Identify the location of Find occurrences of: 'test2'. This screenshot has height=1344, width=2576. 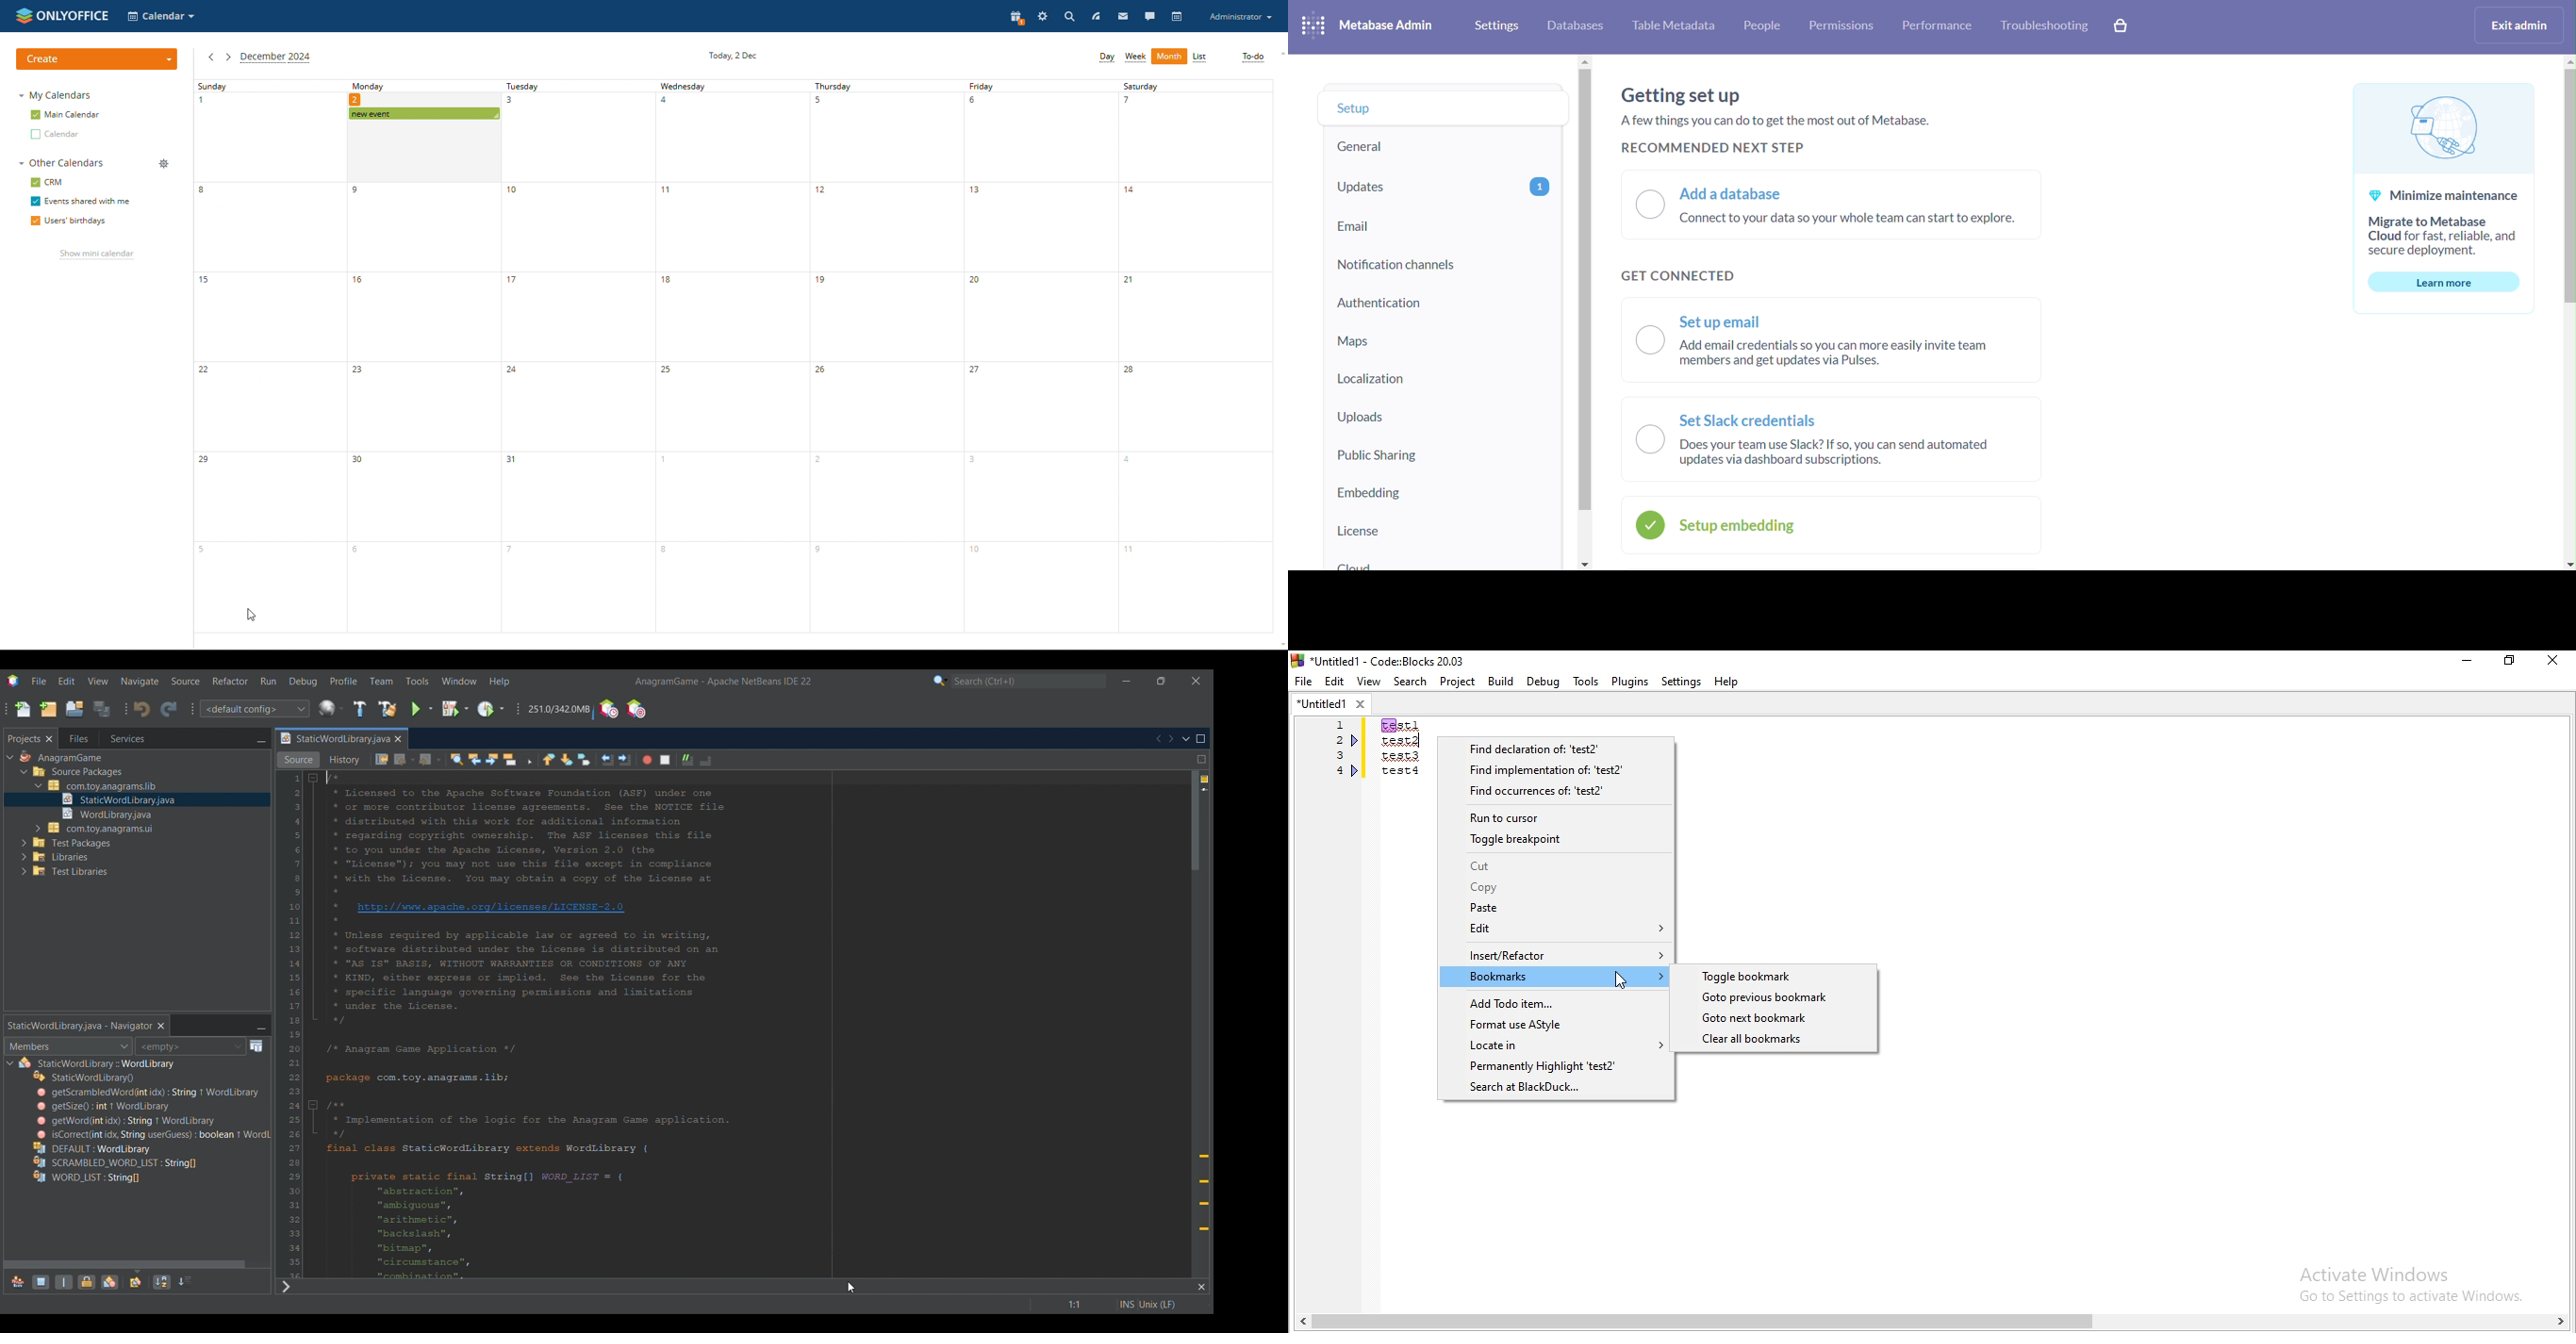
(1560, 792).